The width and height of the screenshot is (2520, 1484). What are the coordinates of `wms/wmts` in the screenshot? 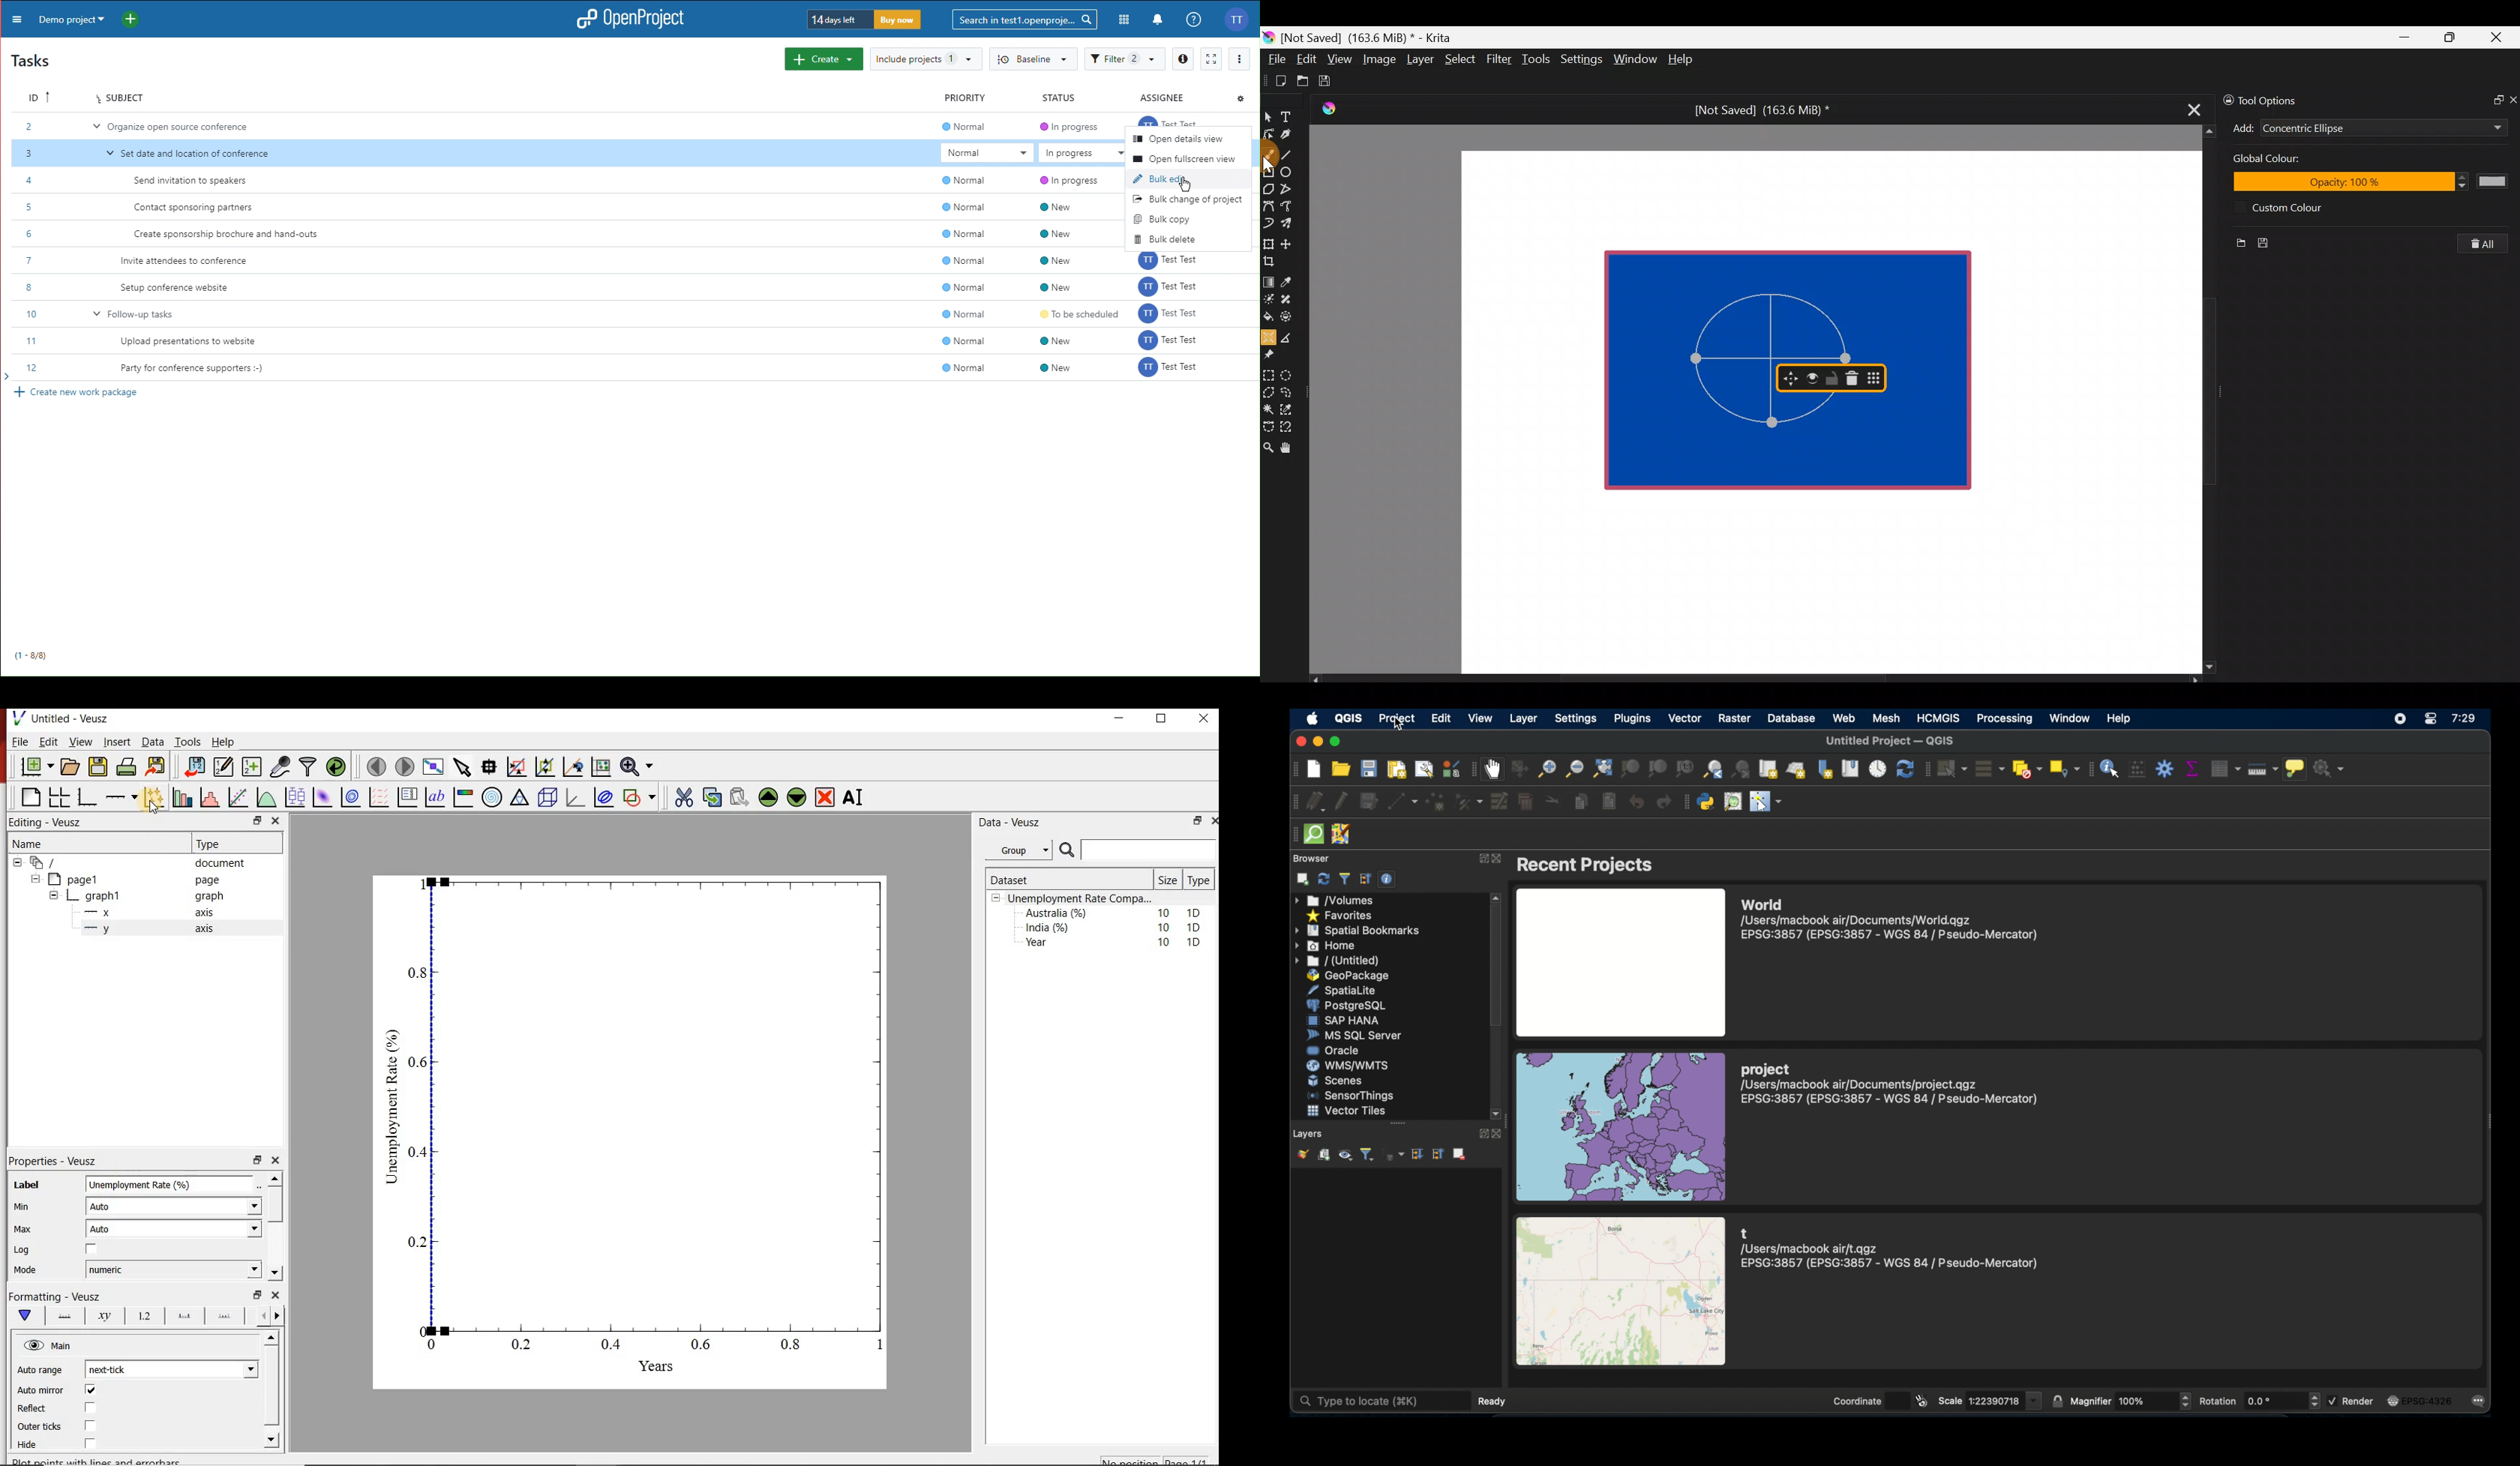 It's located at (1347, 1065).